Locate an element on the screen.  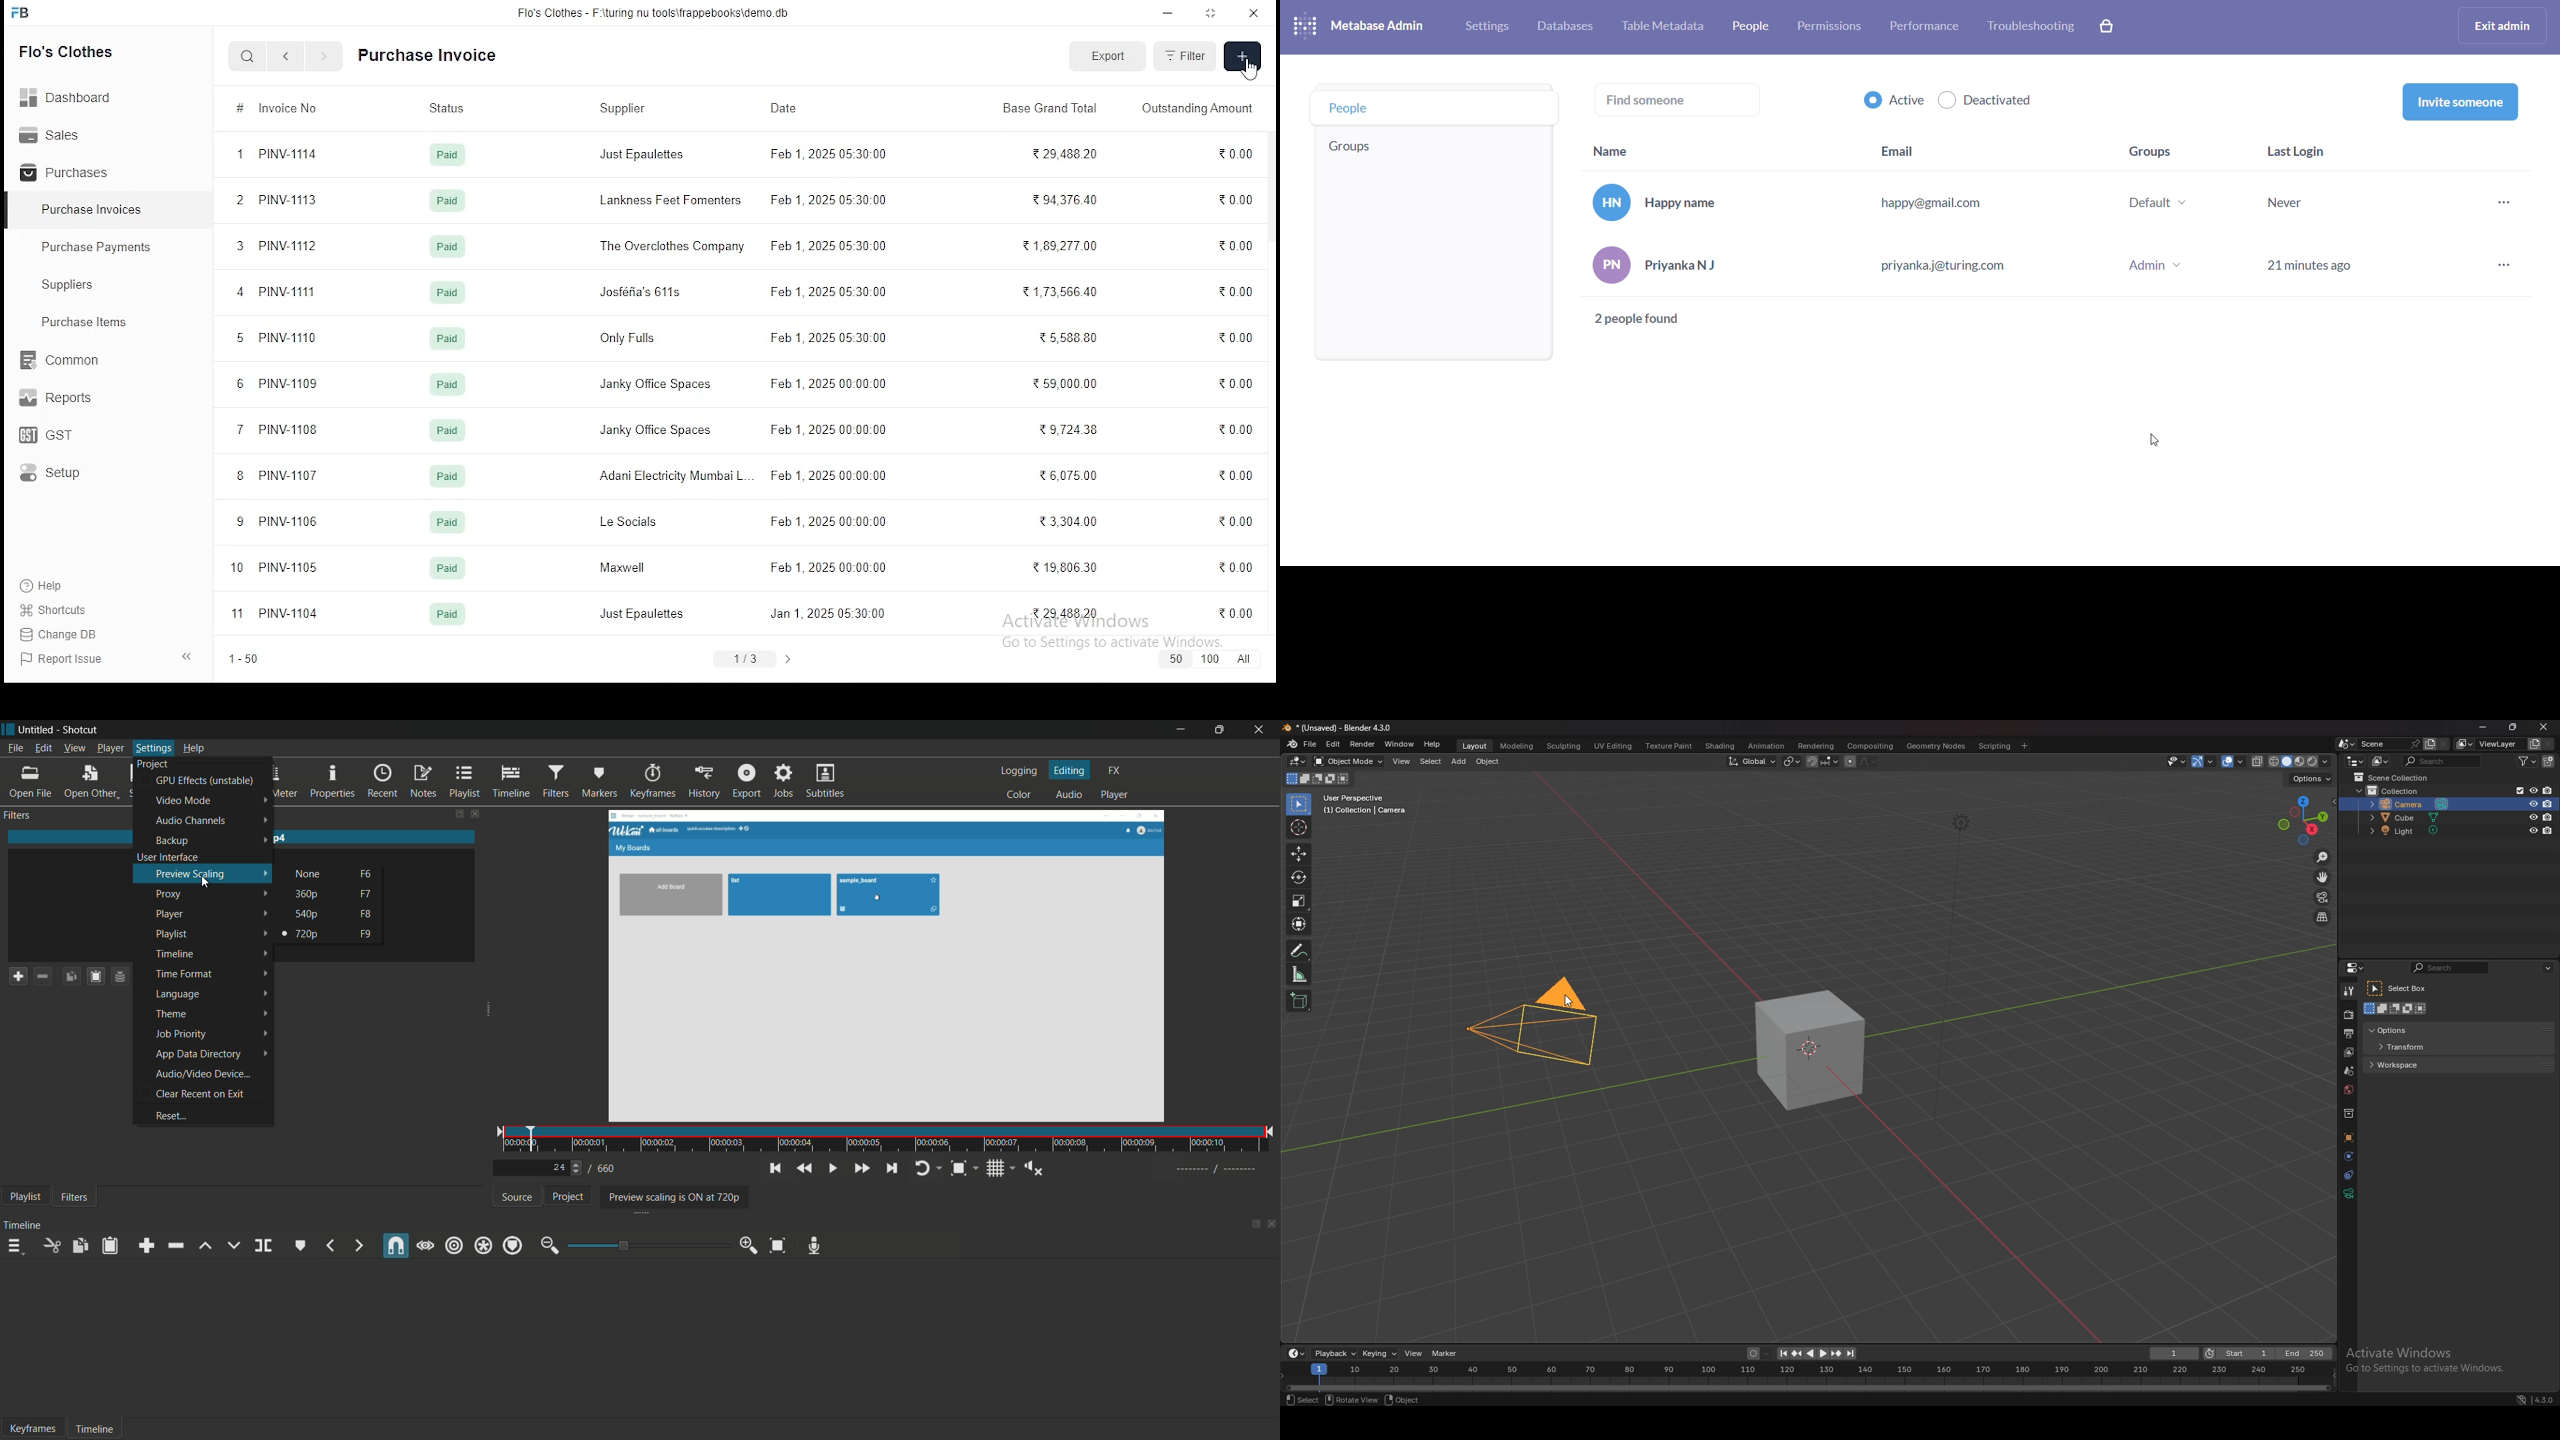
seek is located at coordinates (1808, 1378).